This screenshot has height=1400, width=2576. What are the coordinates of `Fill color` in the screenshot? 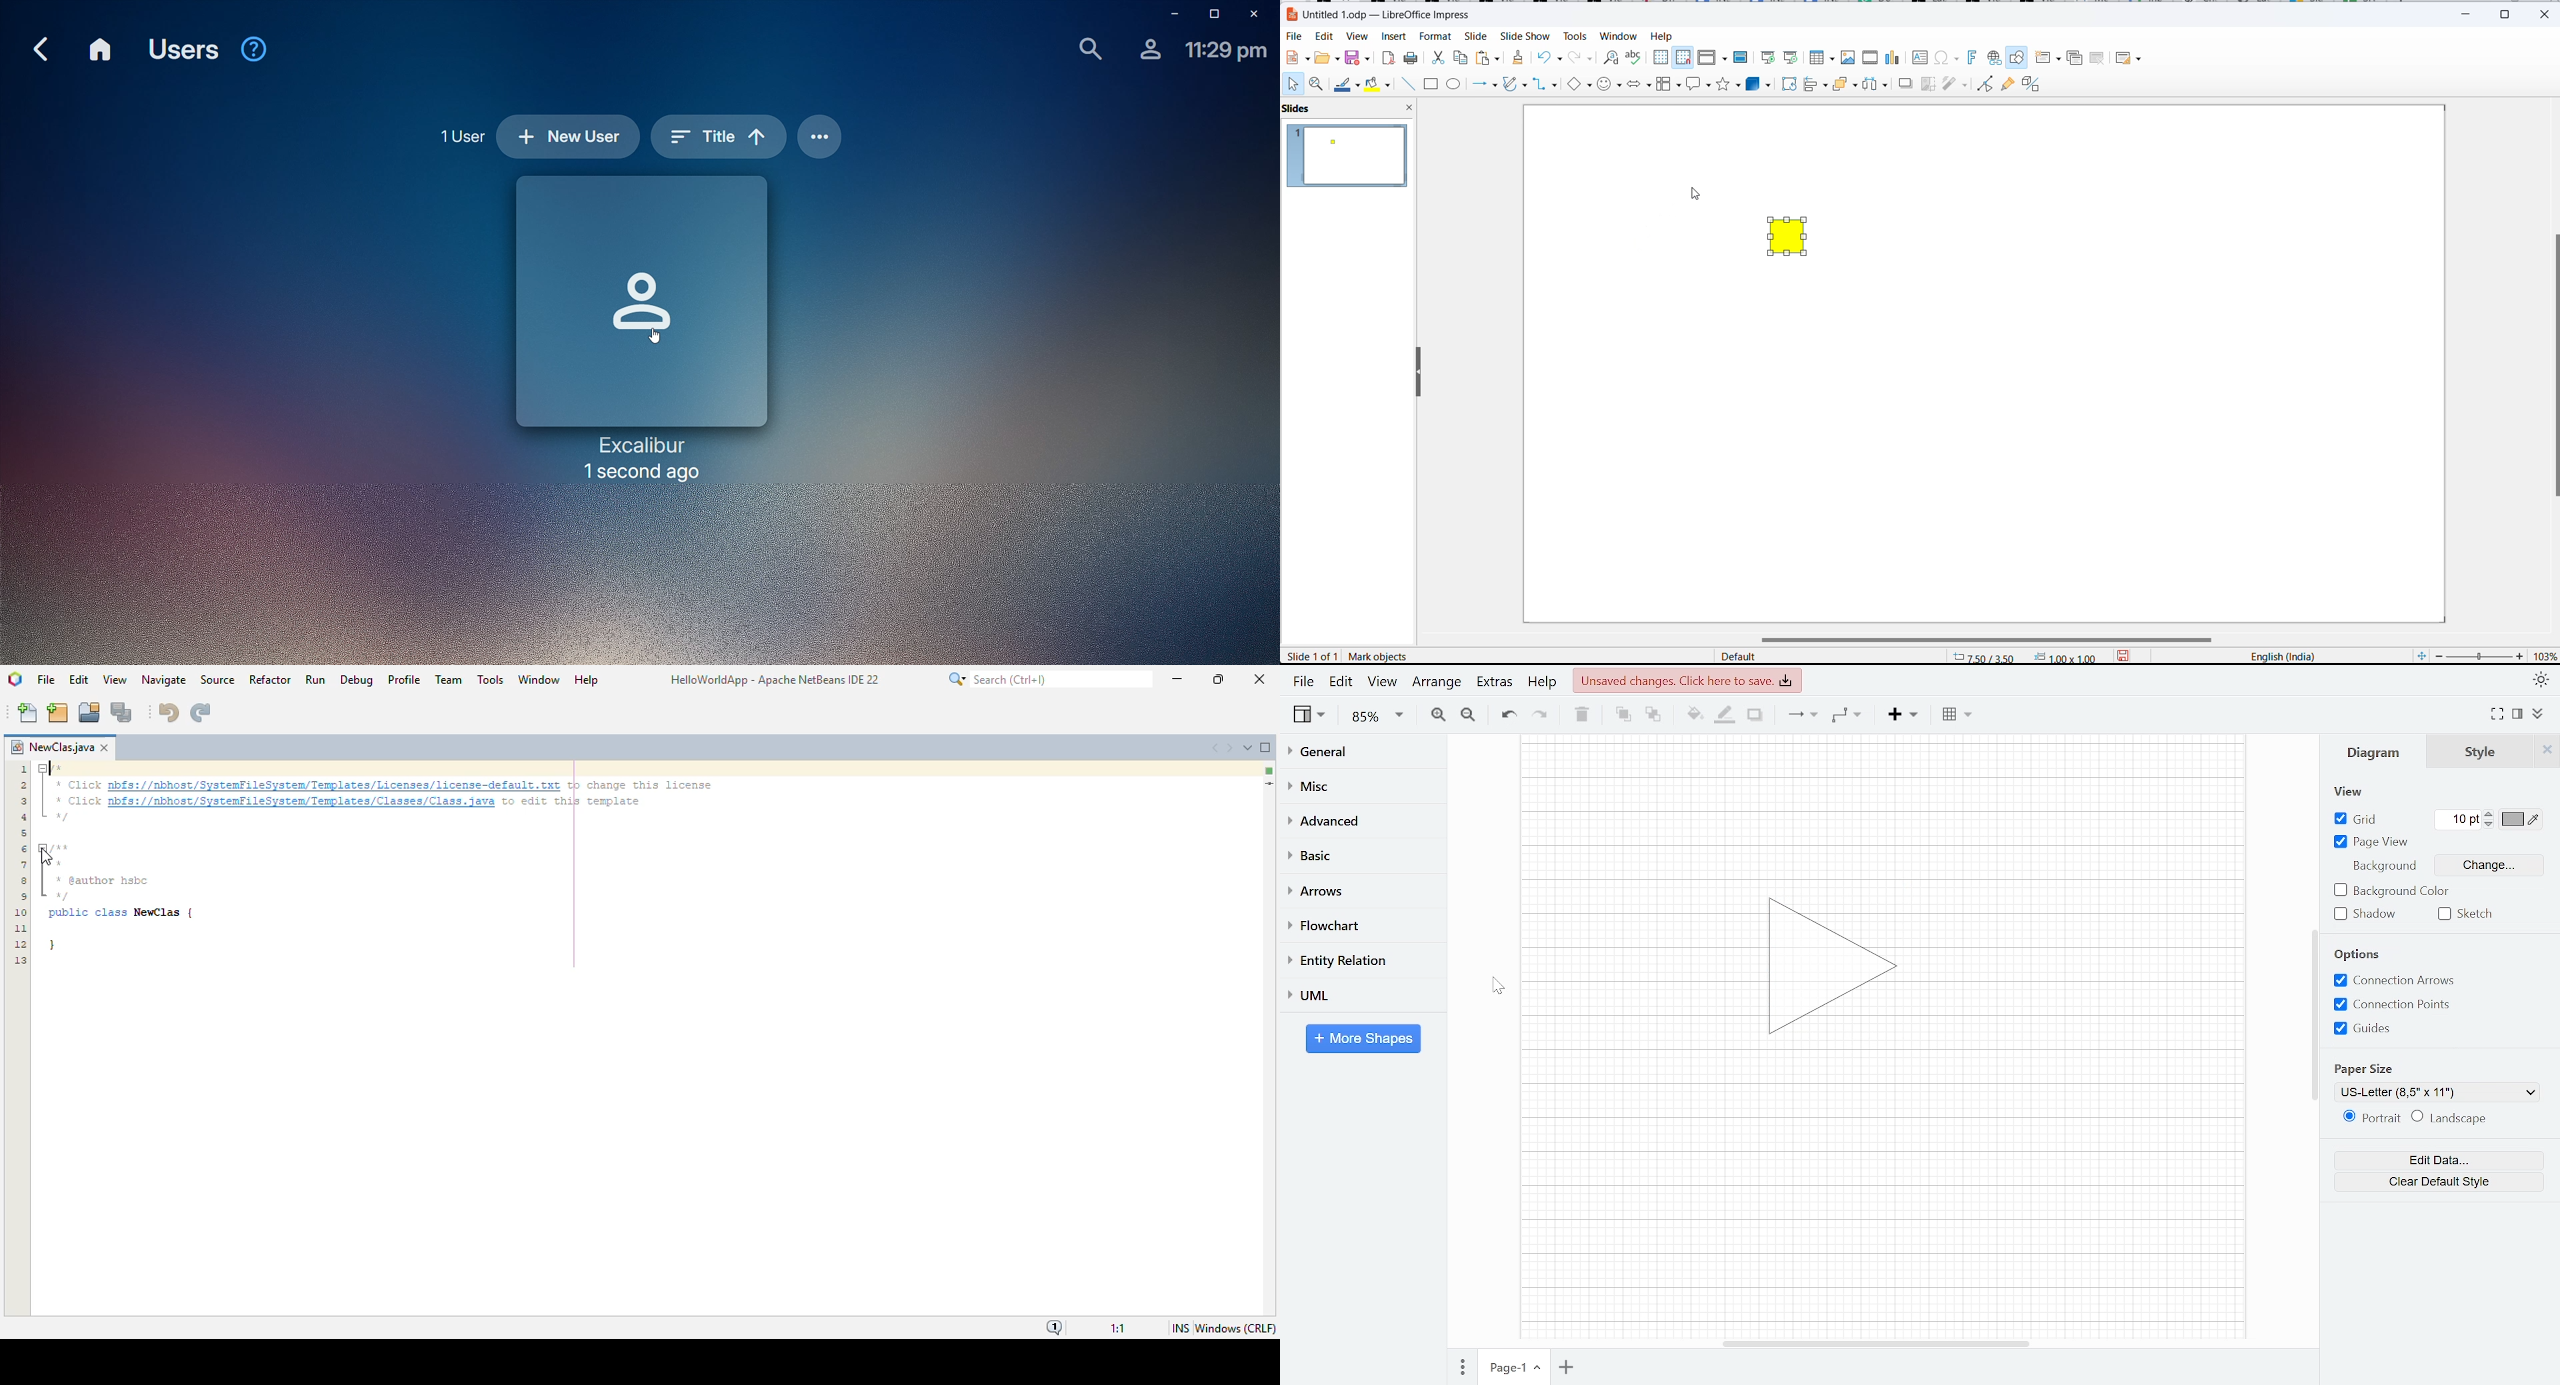 It's located at (1694, 714).